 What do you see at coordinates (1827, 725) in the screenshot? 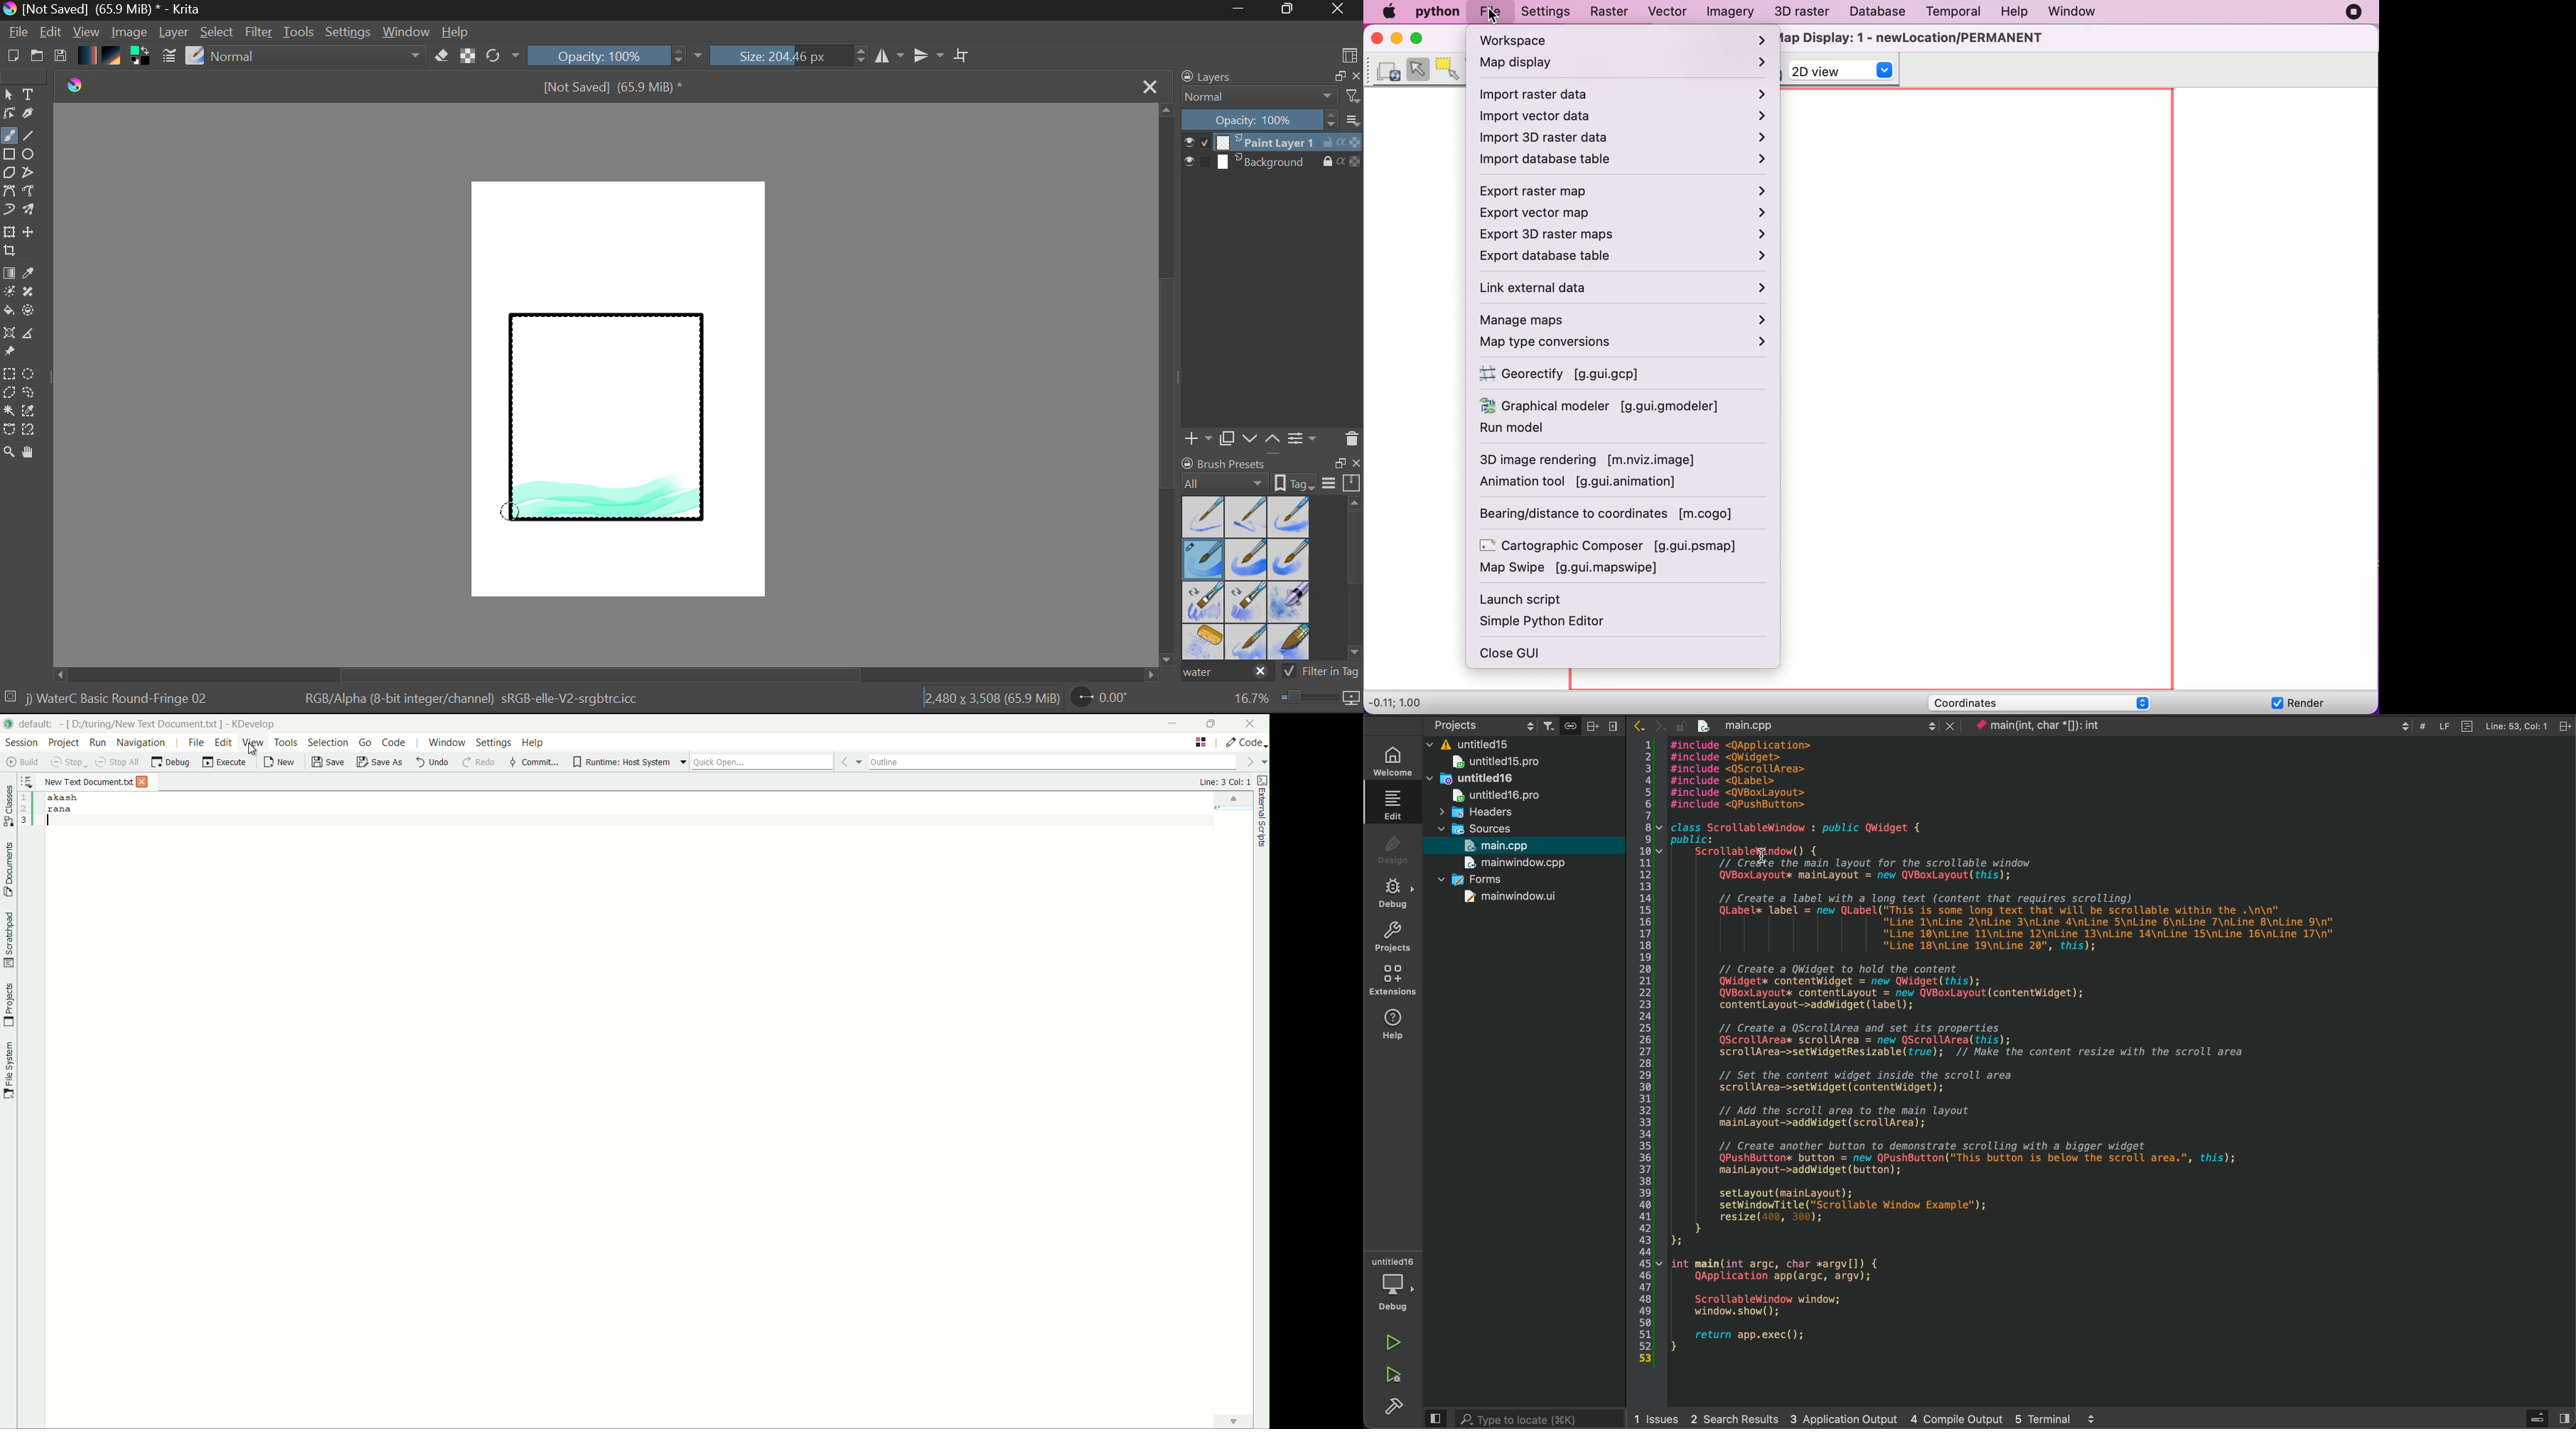
I see `after save` at bounding box center [1827, 725].